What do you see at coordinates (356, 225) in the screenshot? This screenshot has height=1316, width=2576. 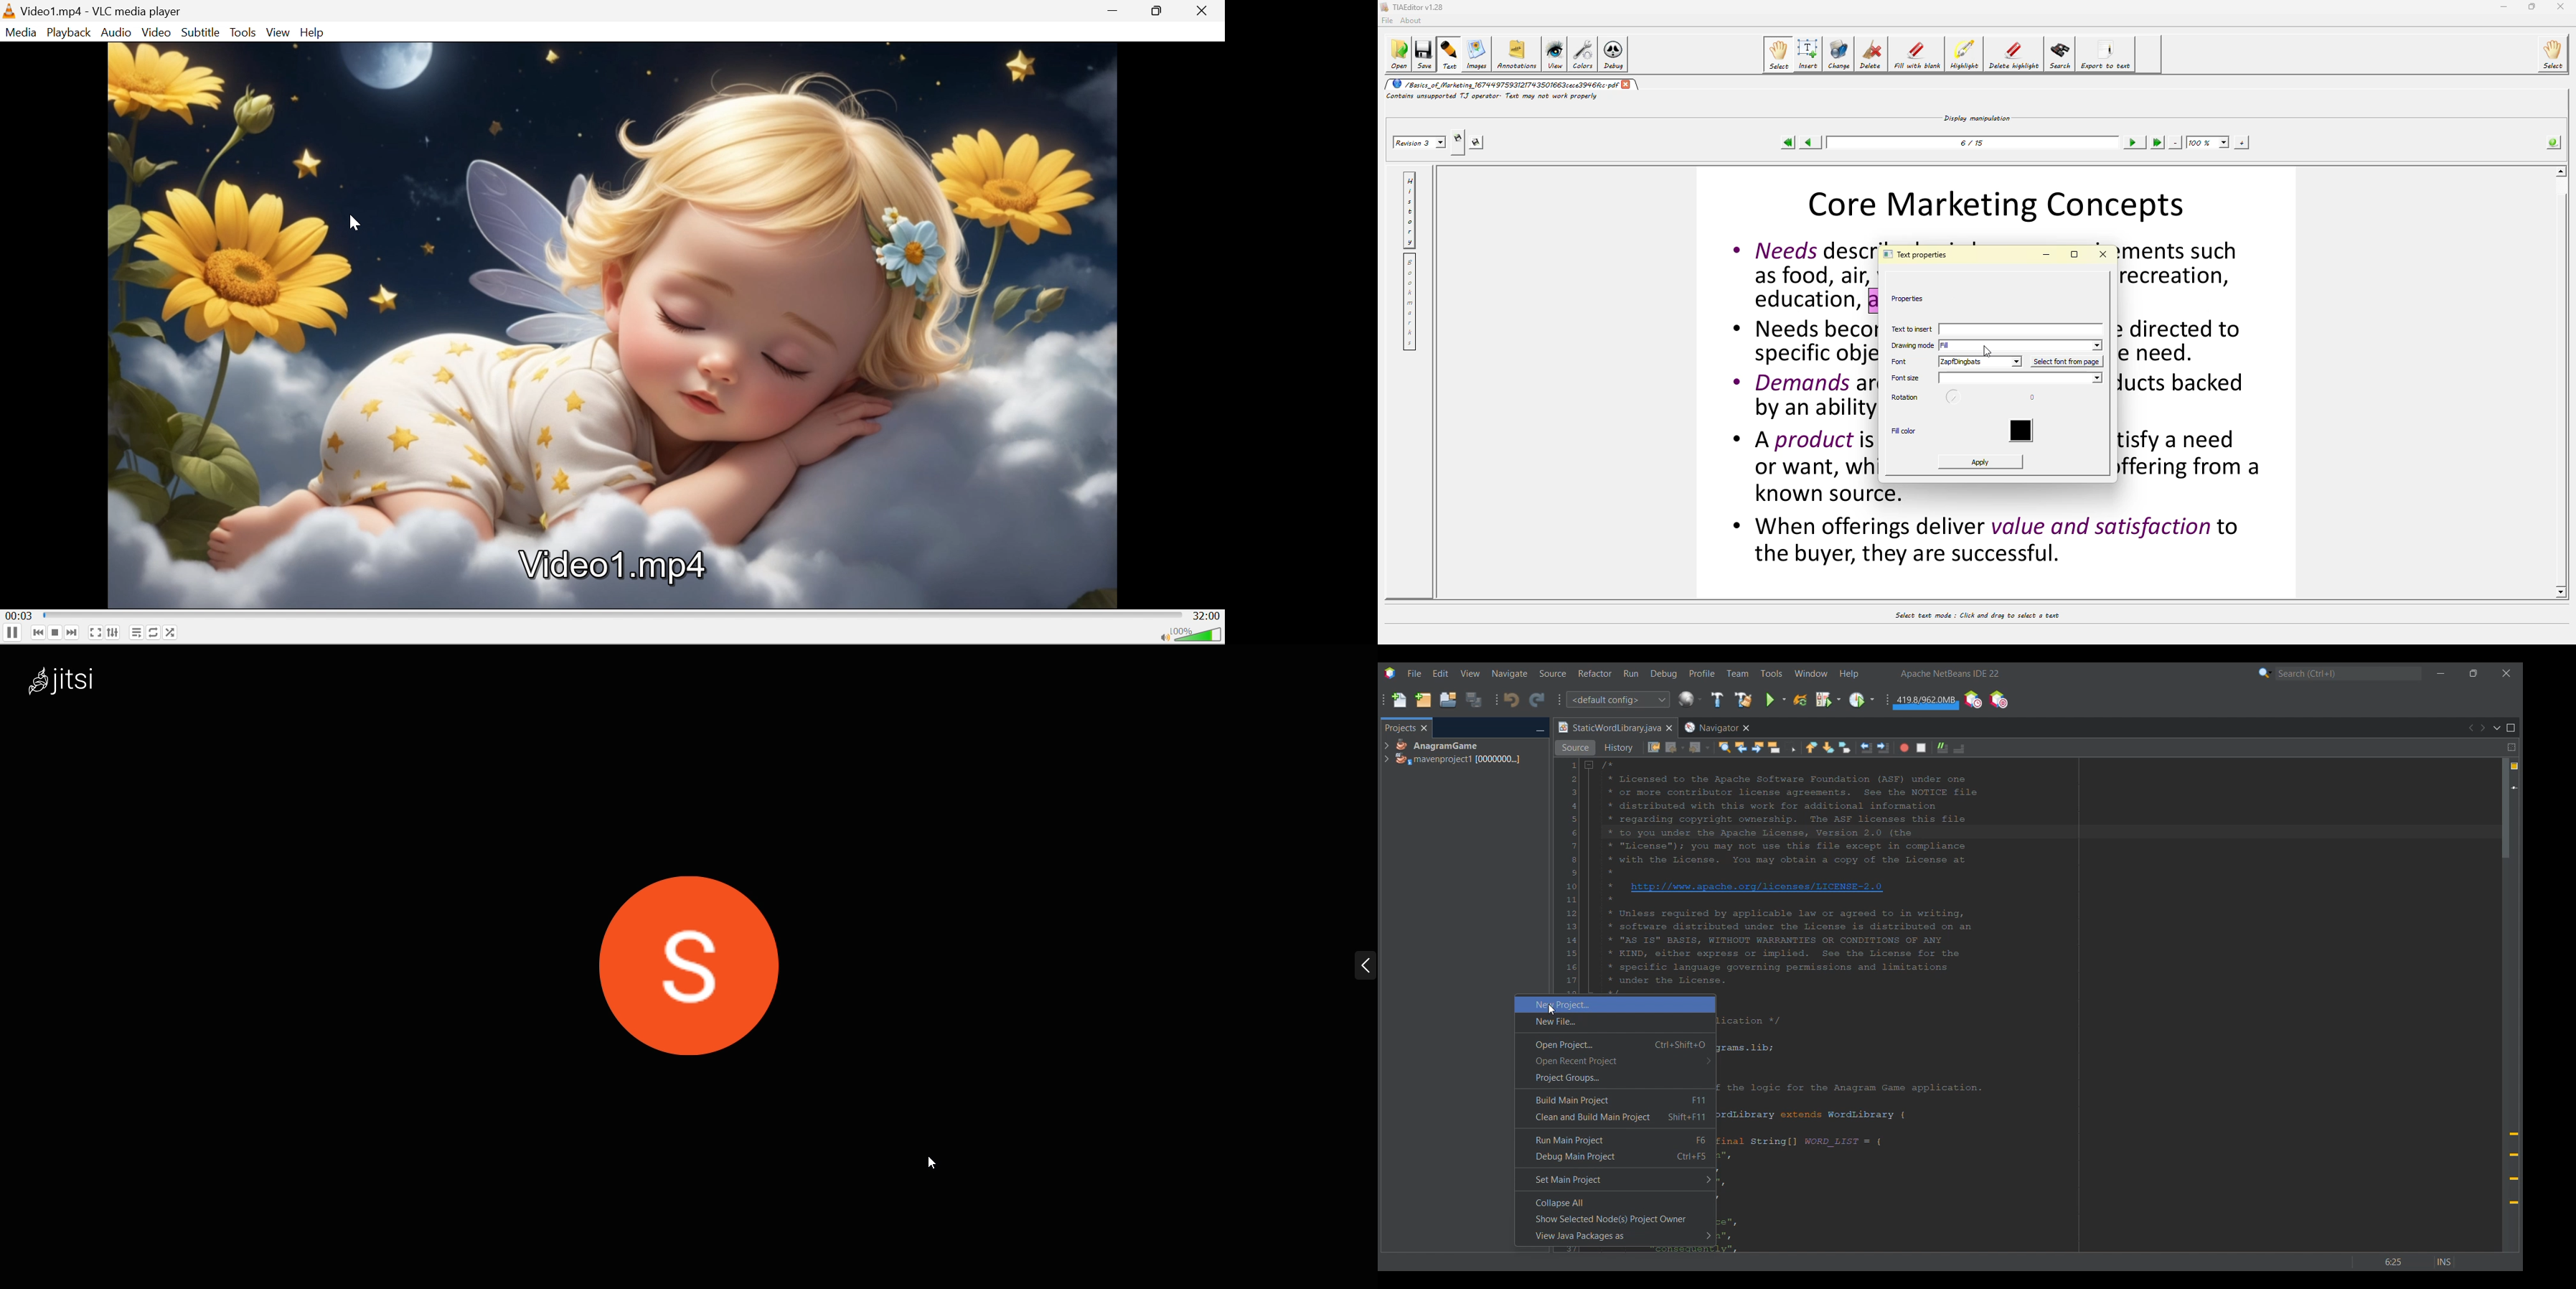 I see `cursor` at bounding box center [356, 225].